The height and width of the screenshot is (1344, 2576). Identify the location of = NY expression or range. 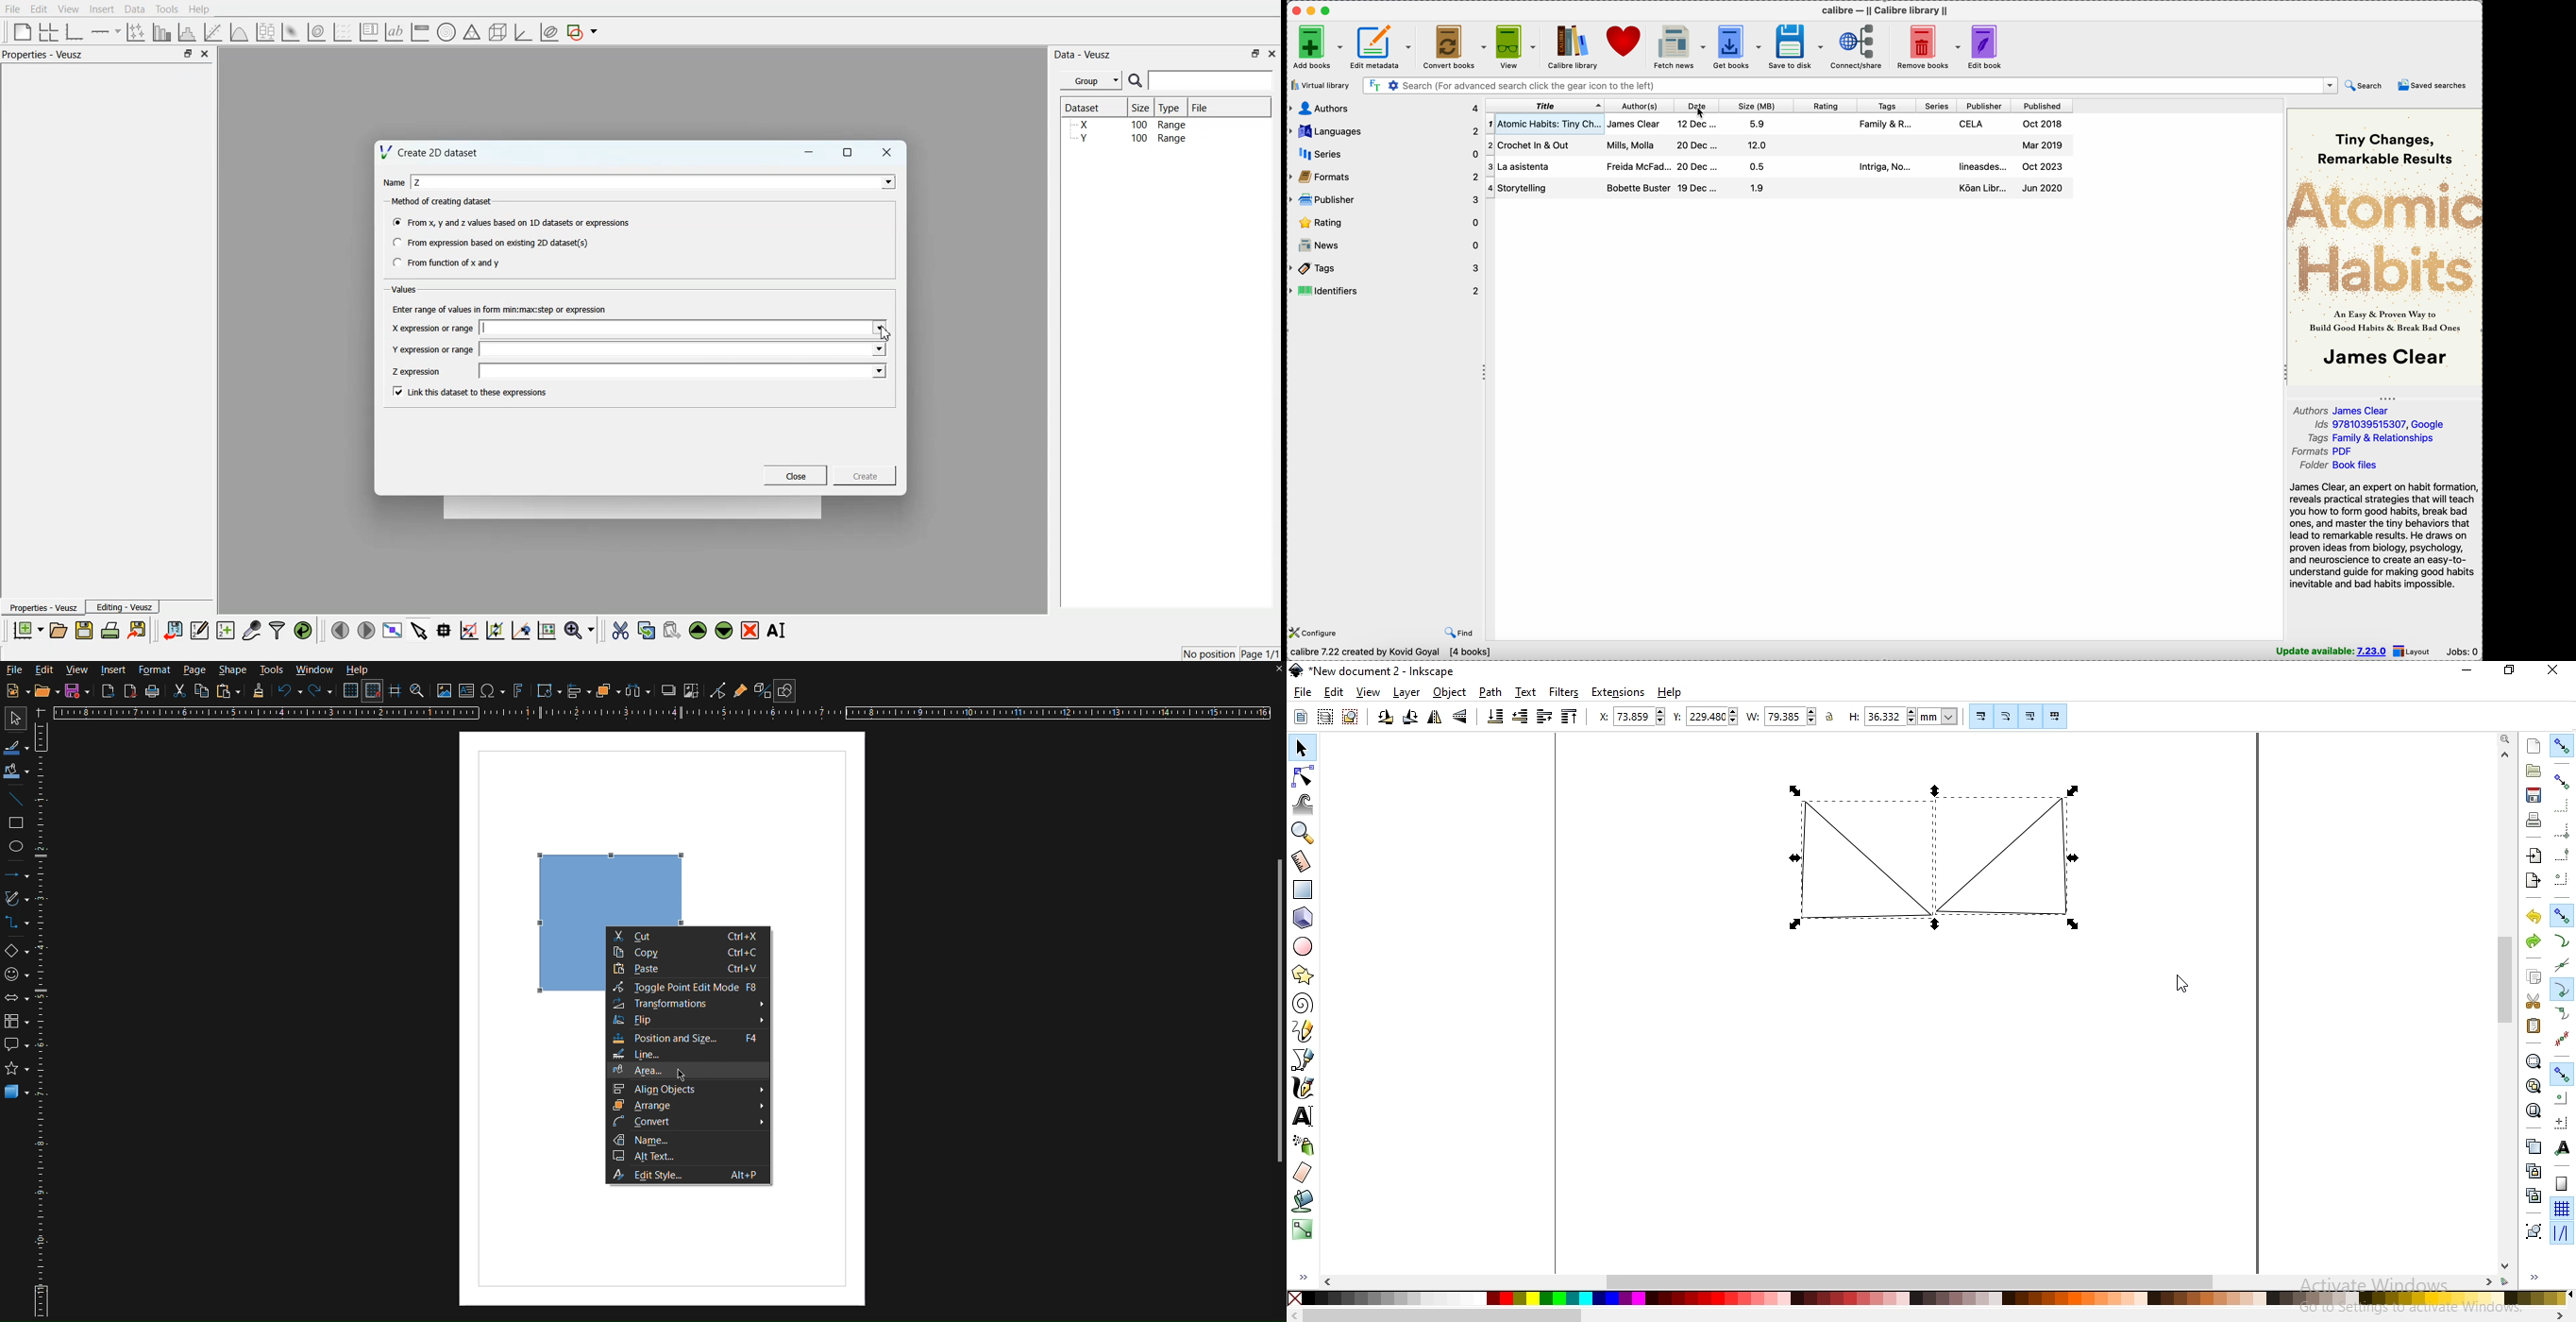
(433, 349).